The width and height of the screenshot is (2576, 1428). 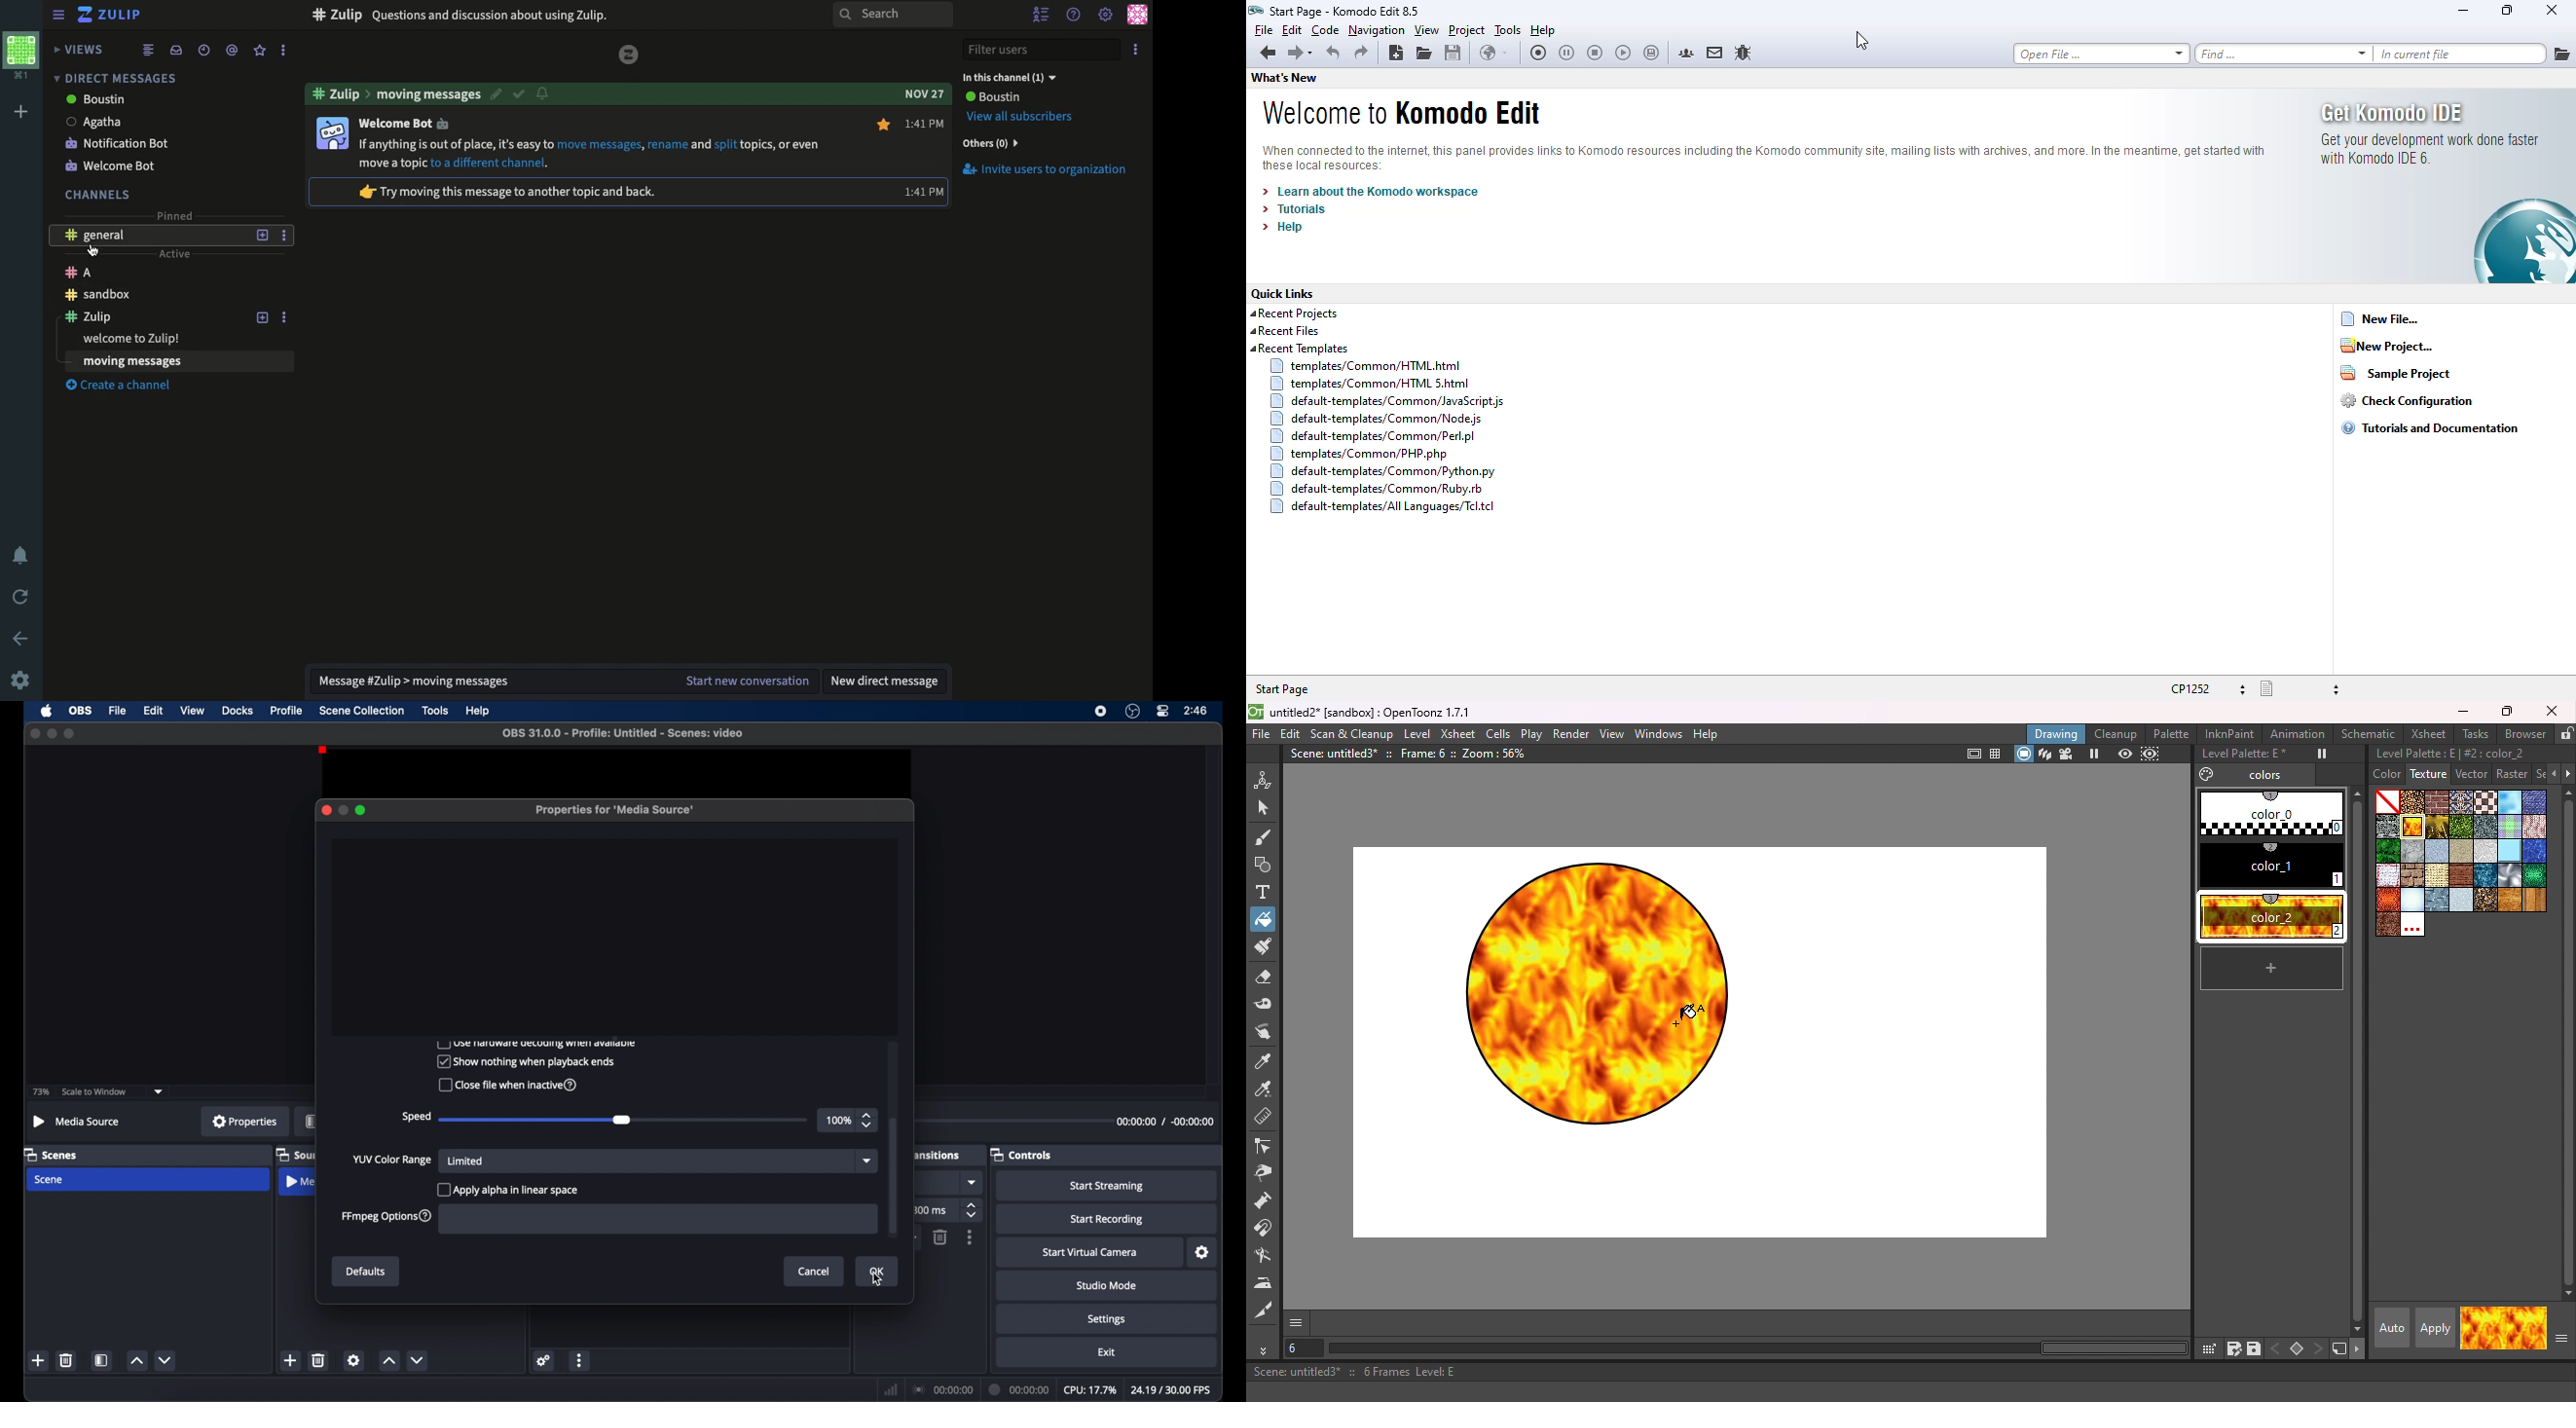 I want to click on roughbrickwork.bmp, so click(x=2413, y=876).